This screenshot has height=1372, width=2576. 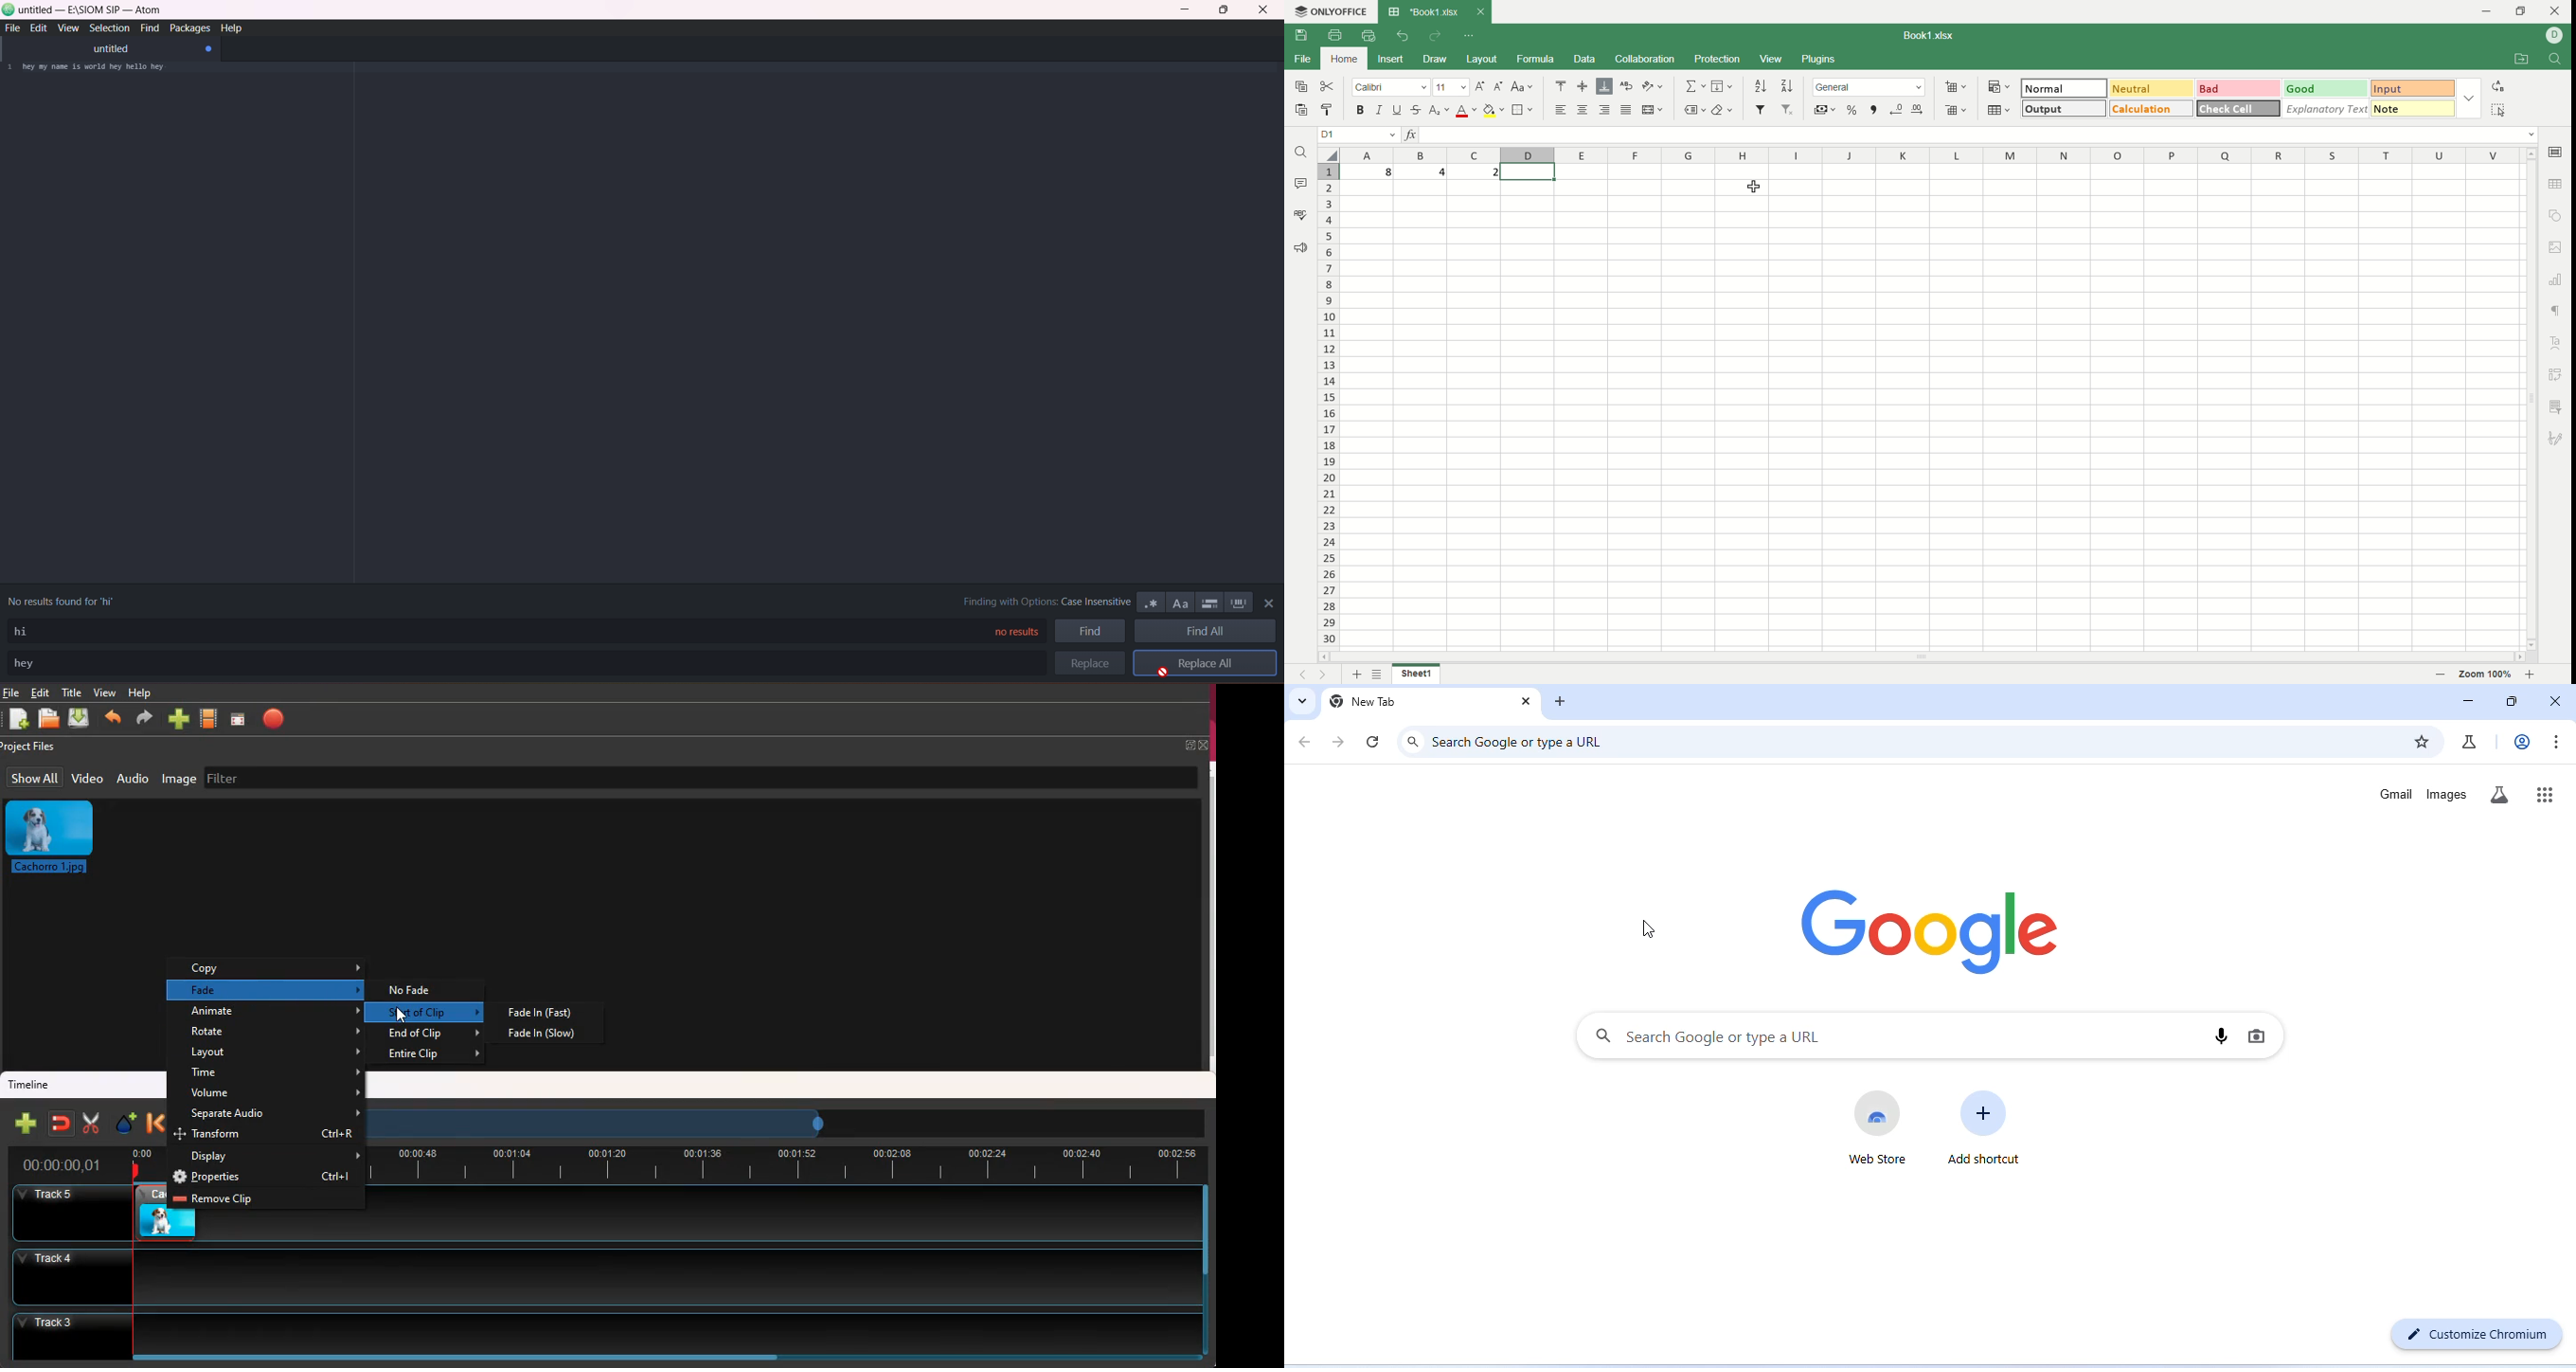 I want to click on select all, so click(x=1328, y=156).